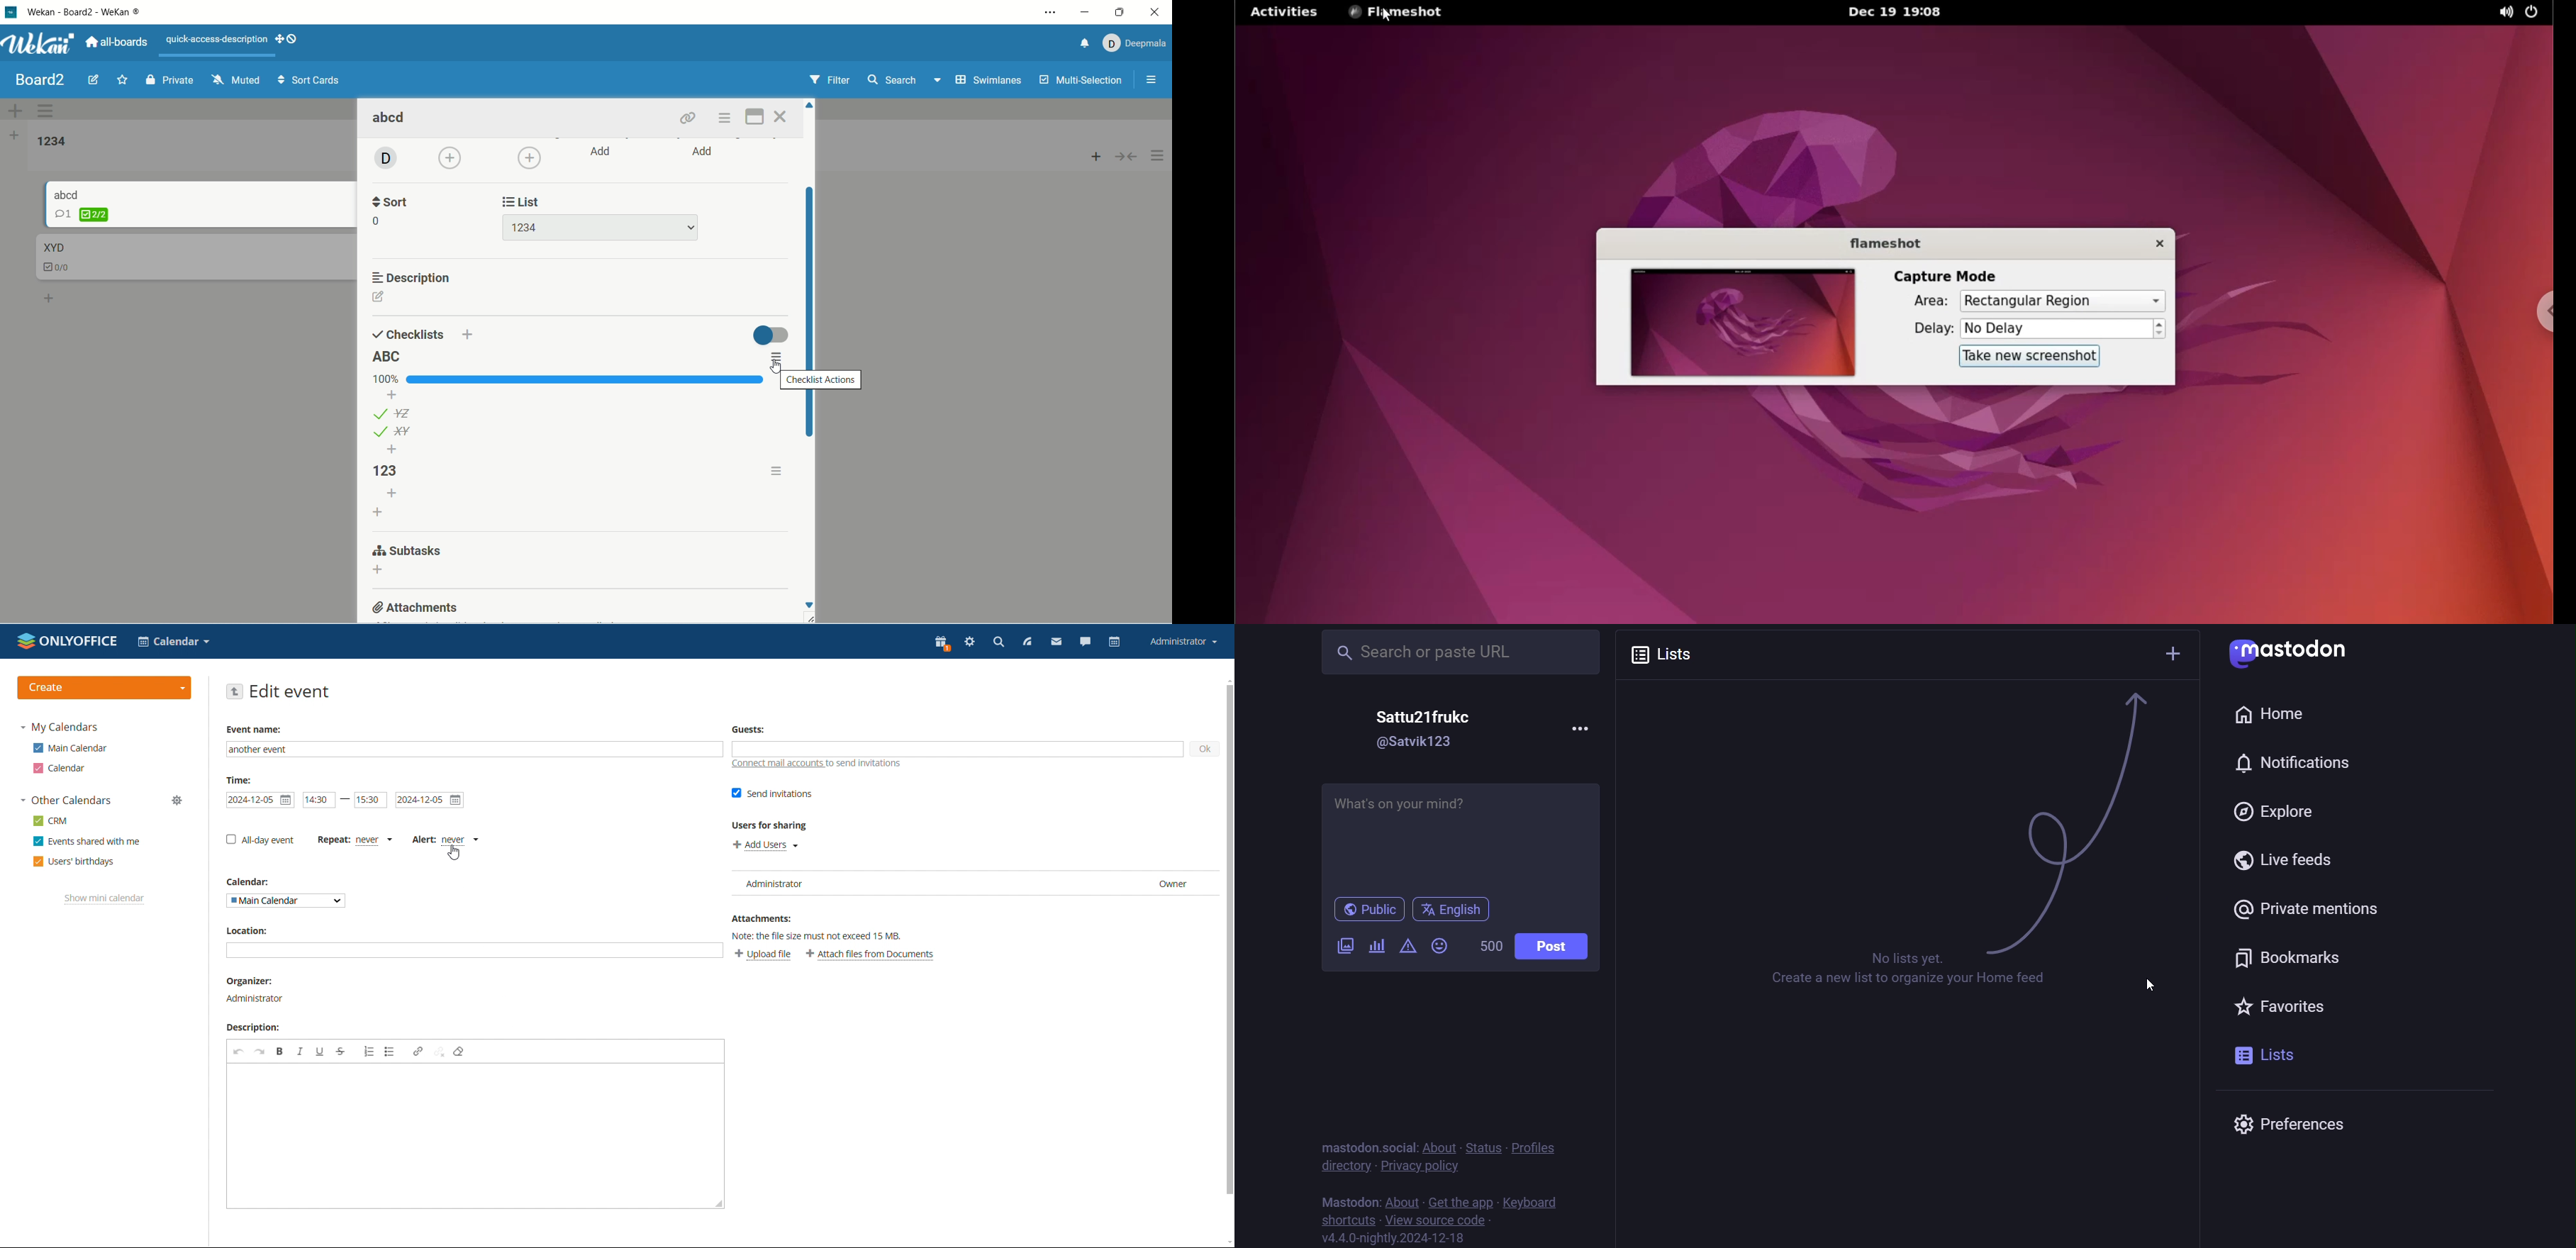  Describe the element at coordinates (1227, 1242) in the screenshot. I see `scroll down` at that location.